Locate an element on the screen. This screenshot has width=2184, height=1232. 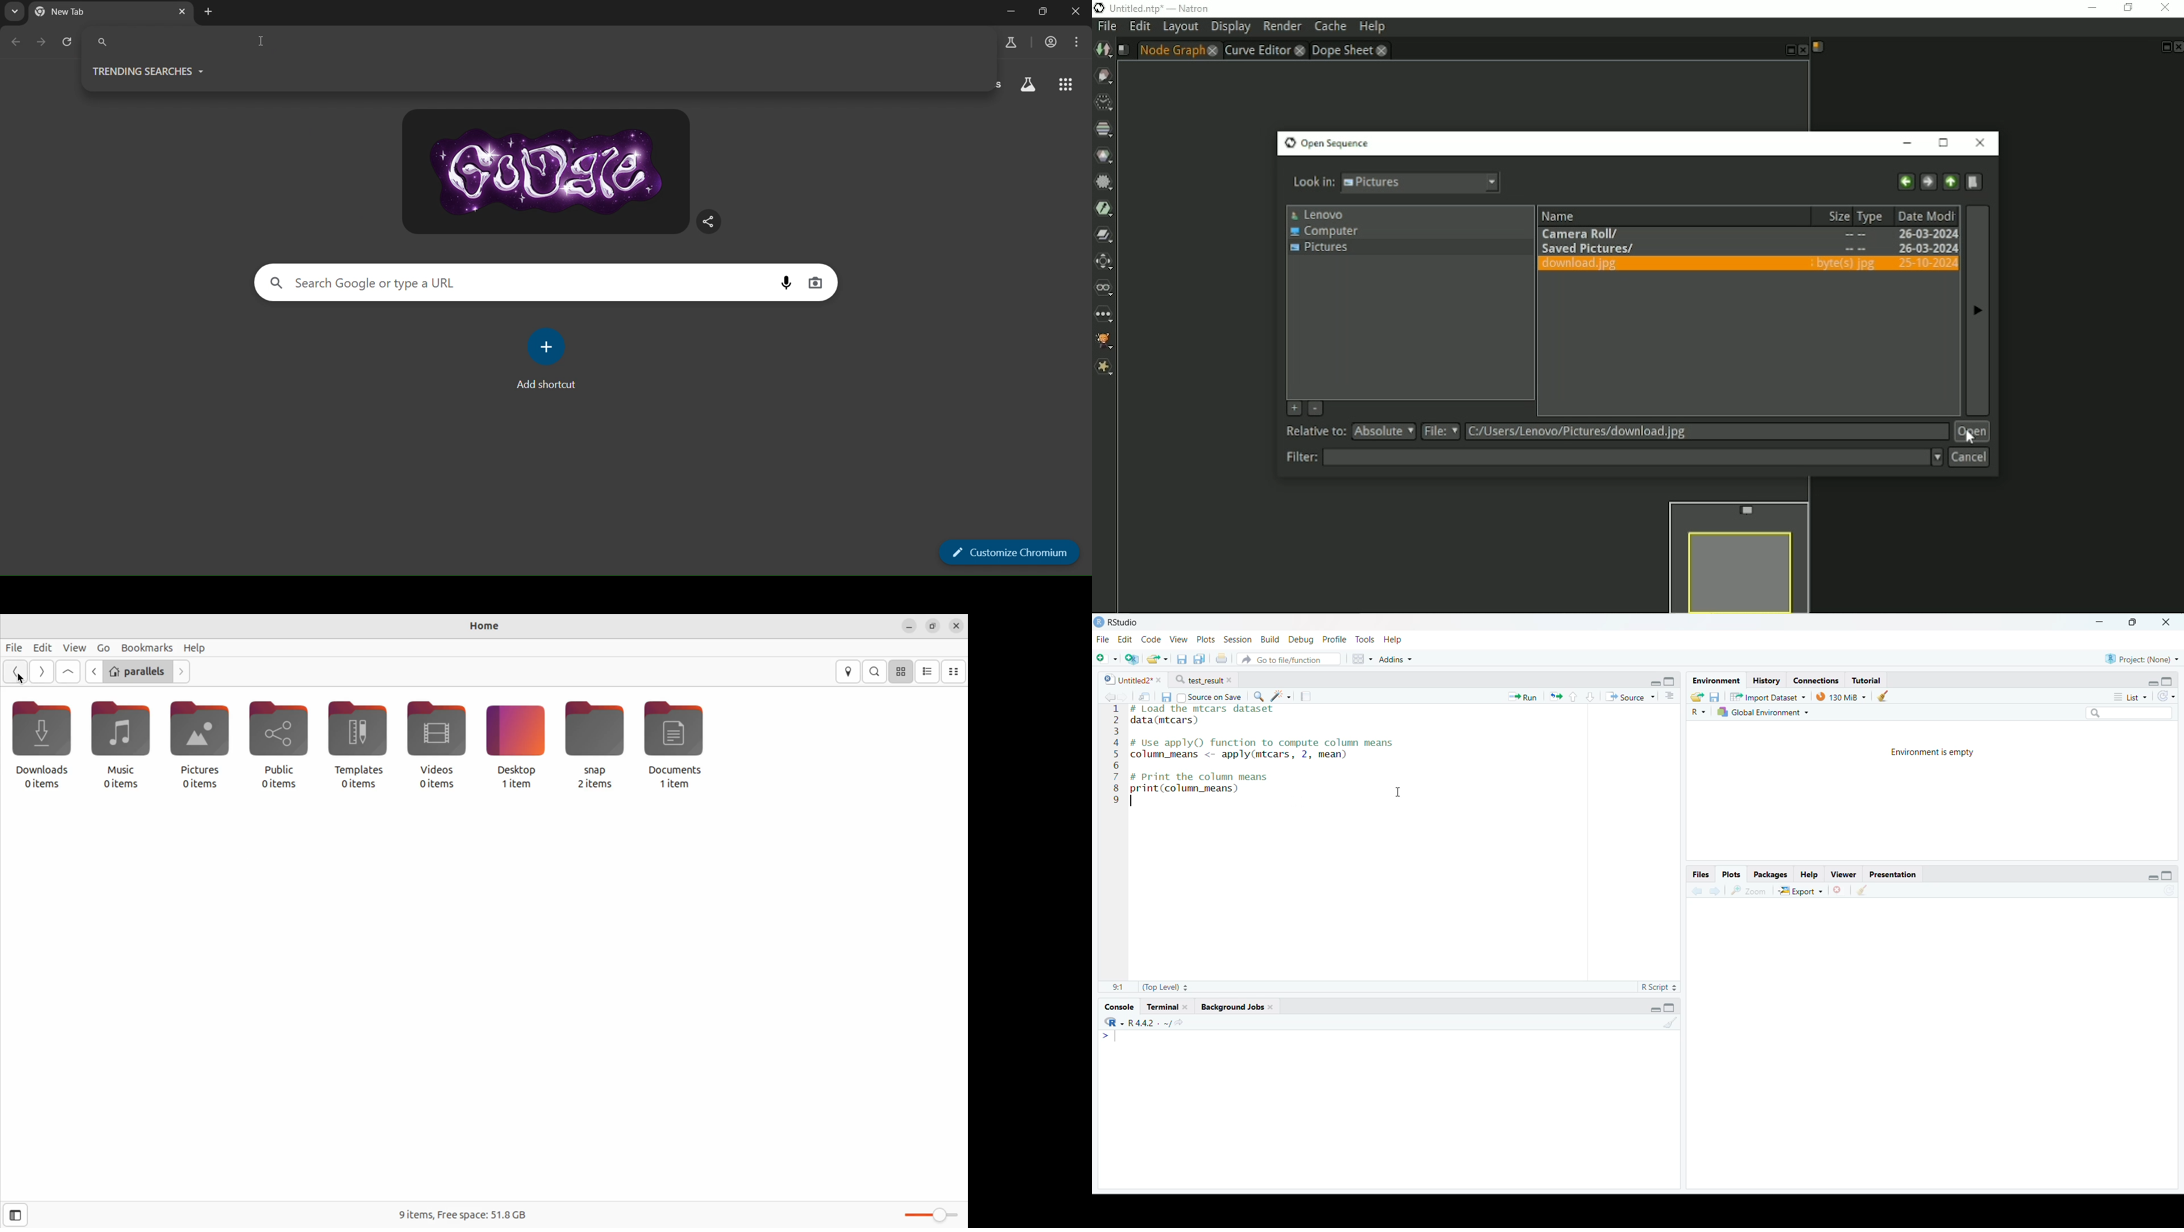
1:1 is located at coordinates (1119, 988).